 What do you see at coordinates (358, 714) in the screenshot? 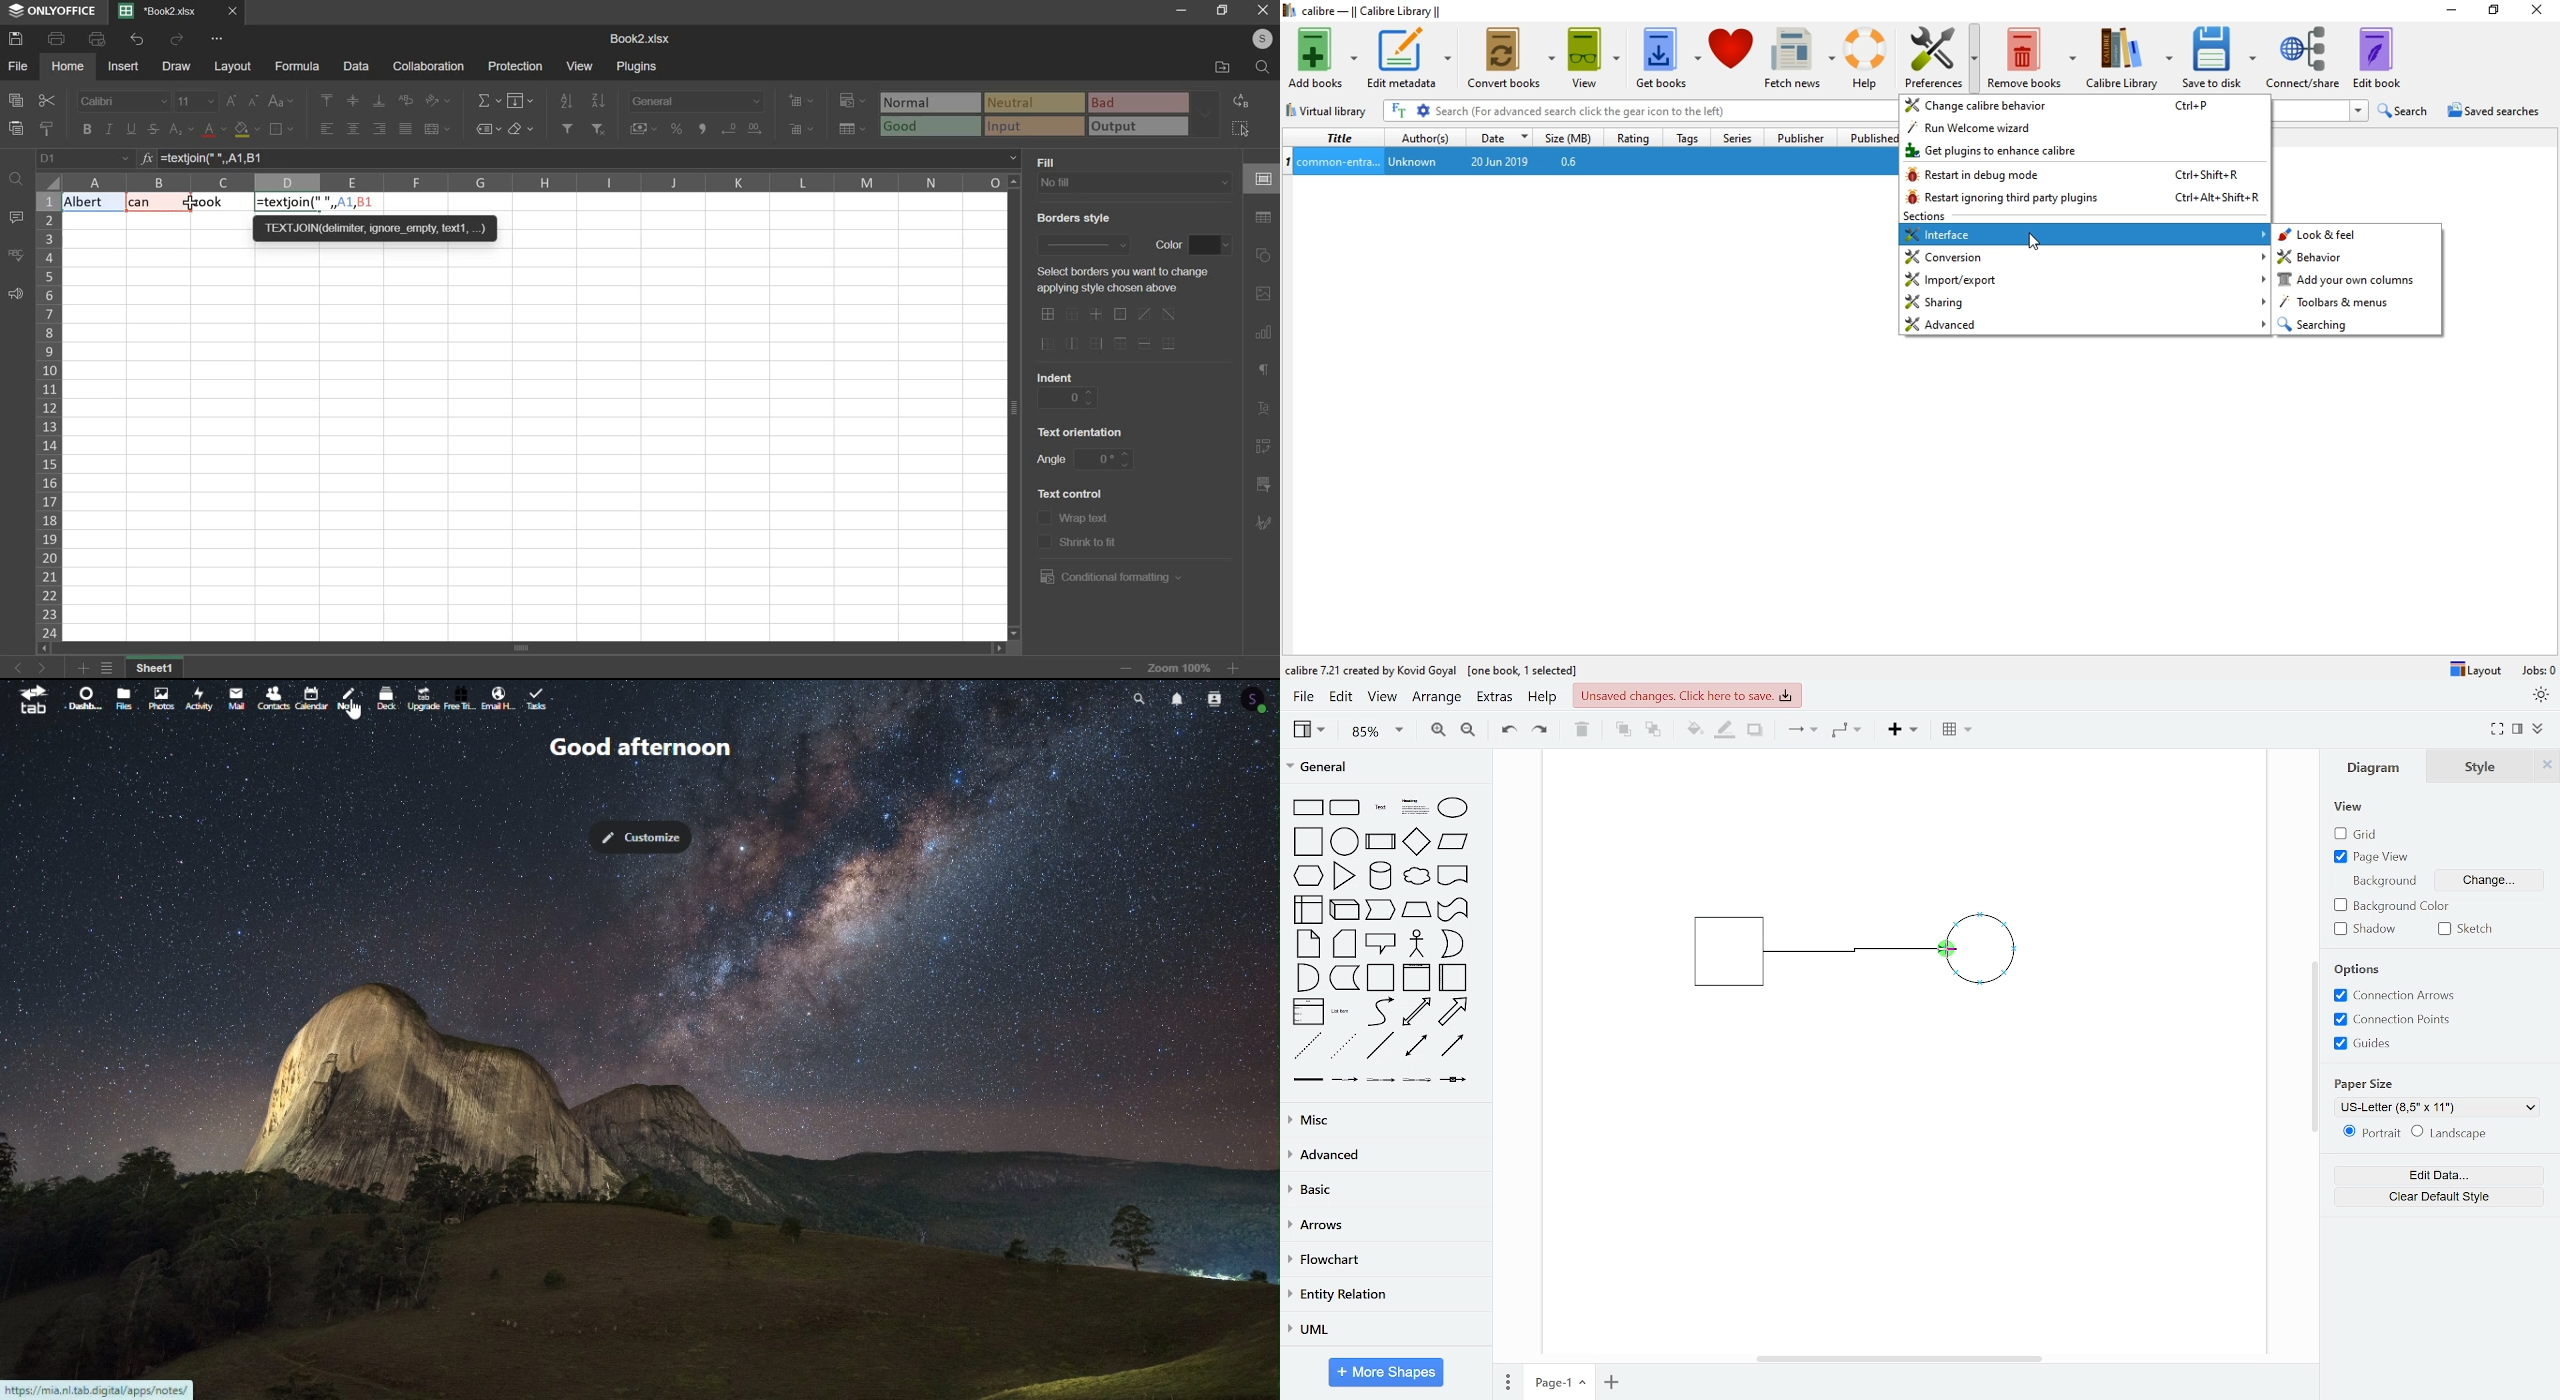
I see `cursor` at bounding box center [358, 714].